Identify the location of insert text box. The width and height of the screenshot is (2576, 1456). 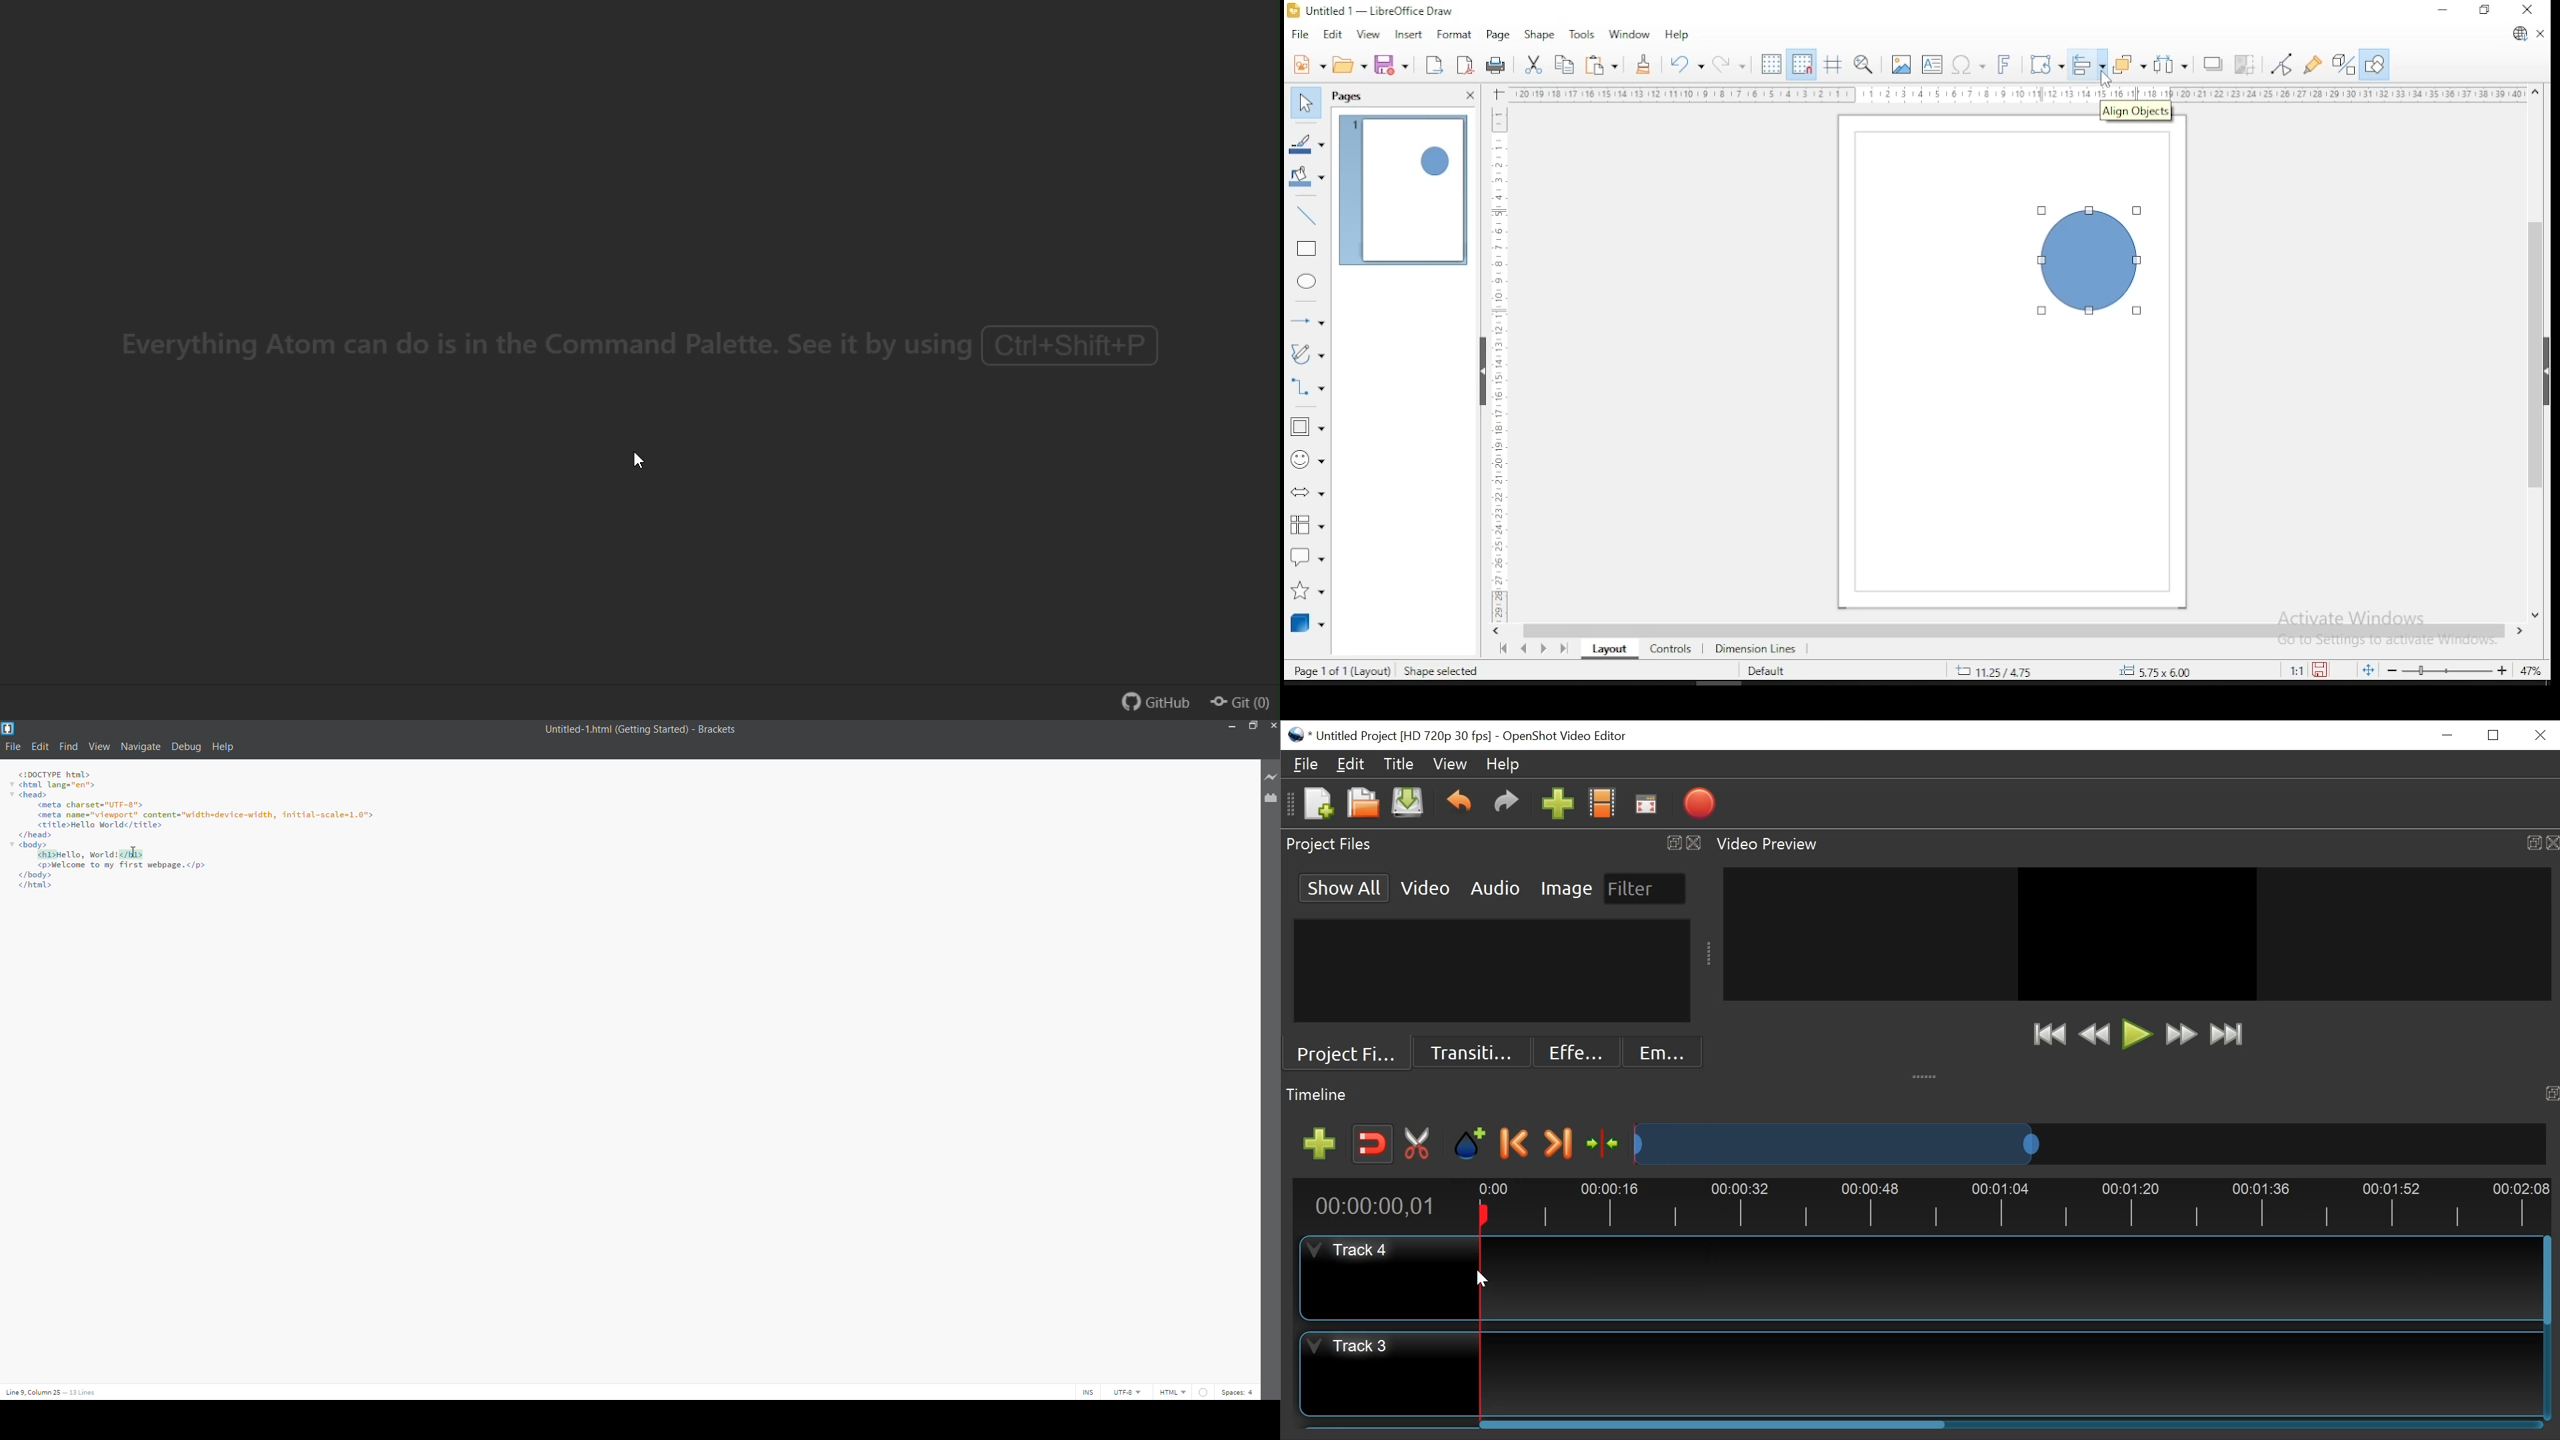
(1932, 64).